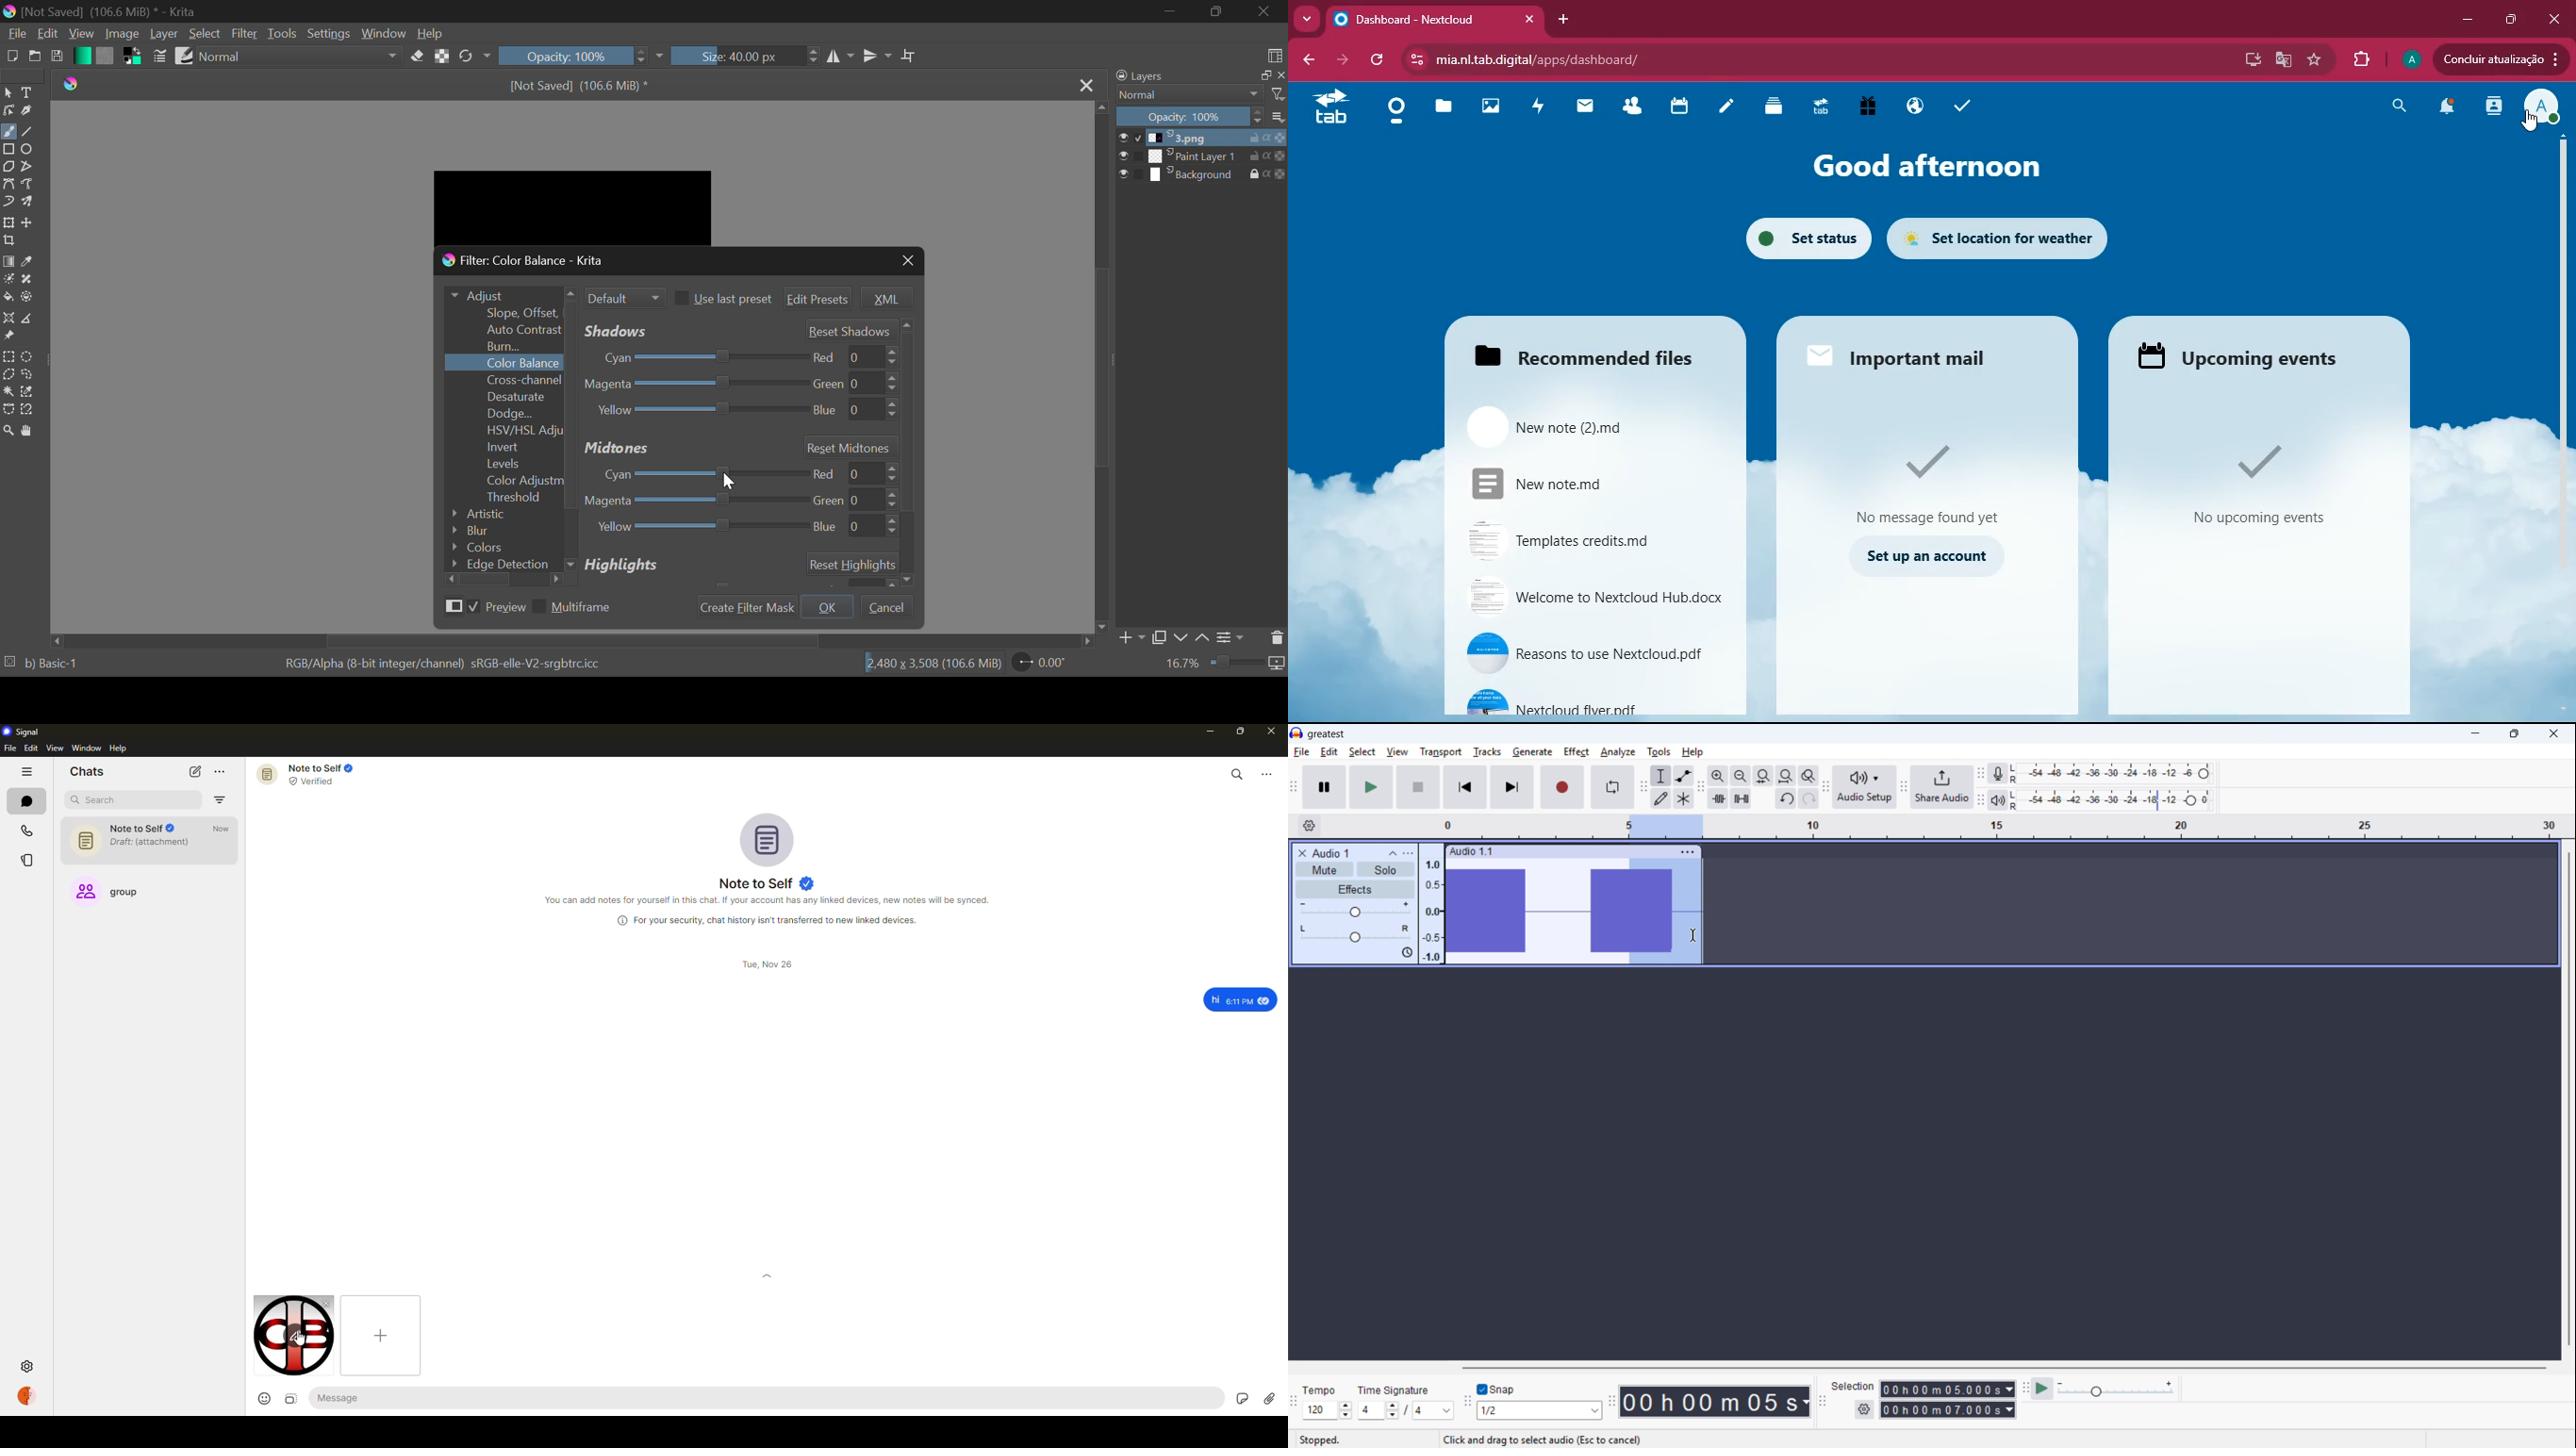 The height and width of the screenshot is (1456, 2576). I want to click on Add Layer, so click(1132, 638).